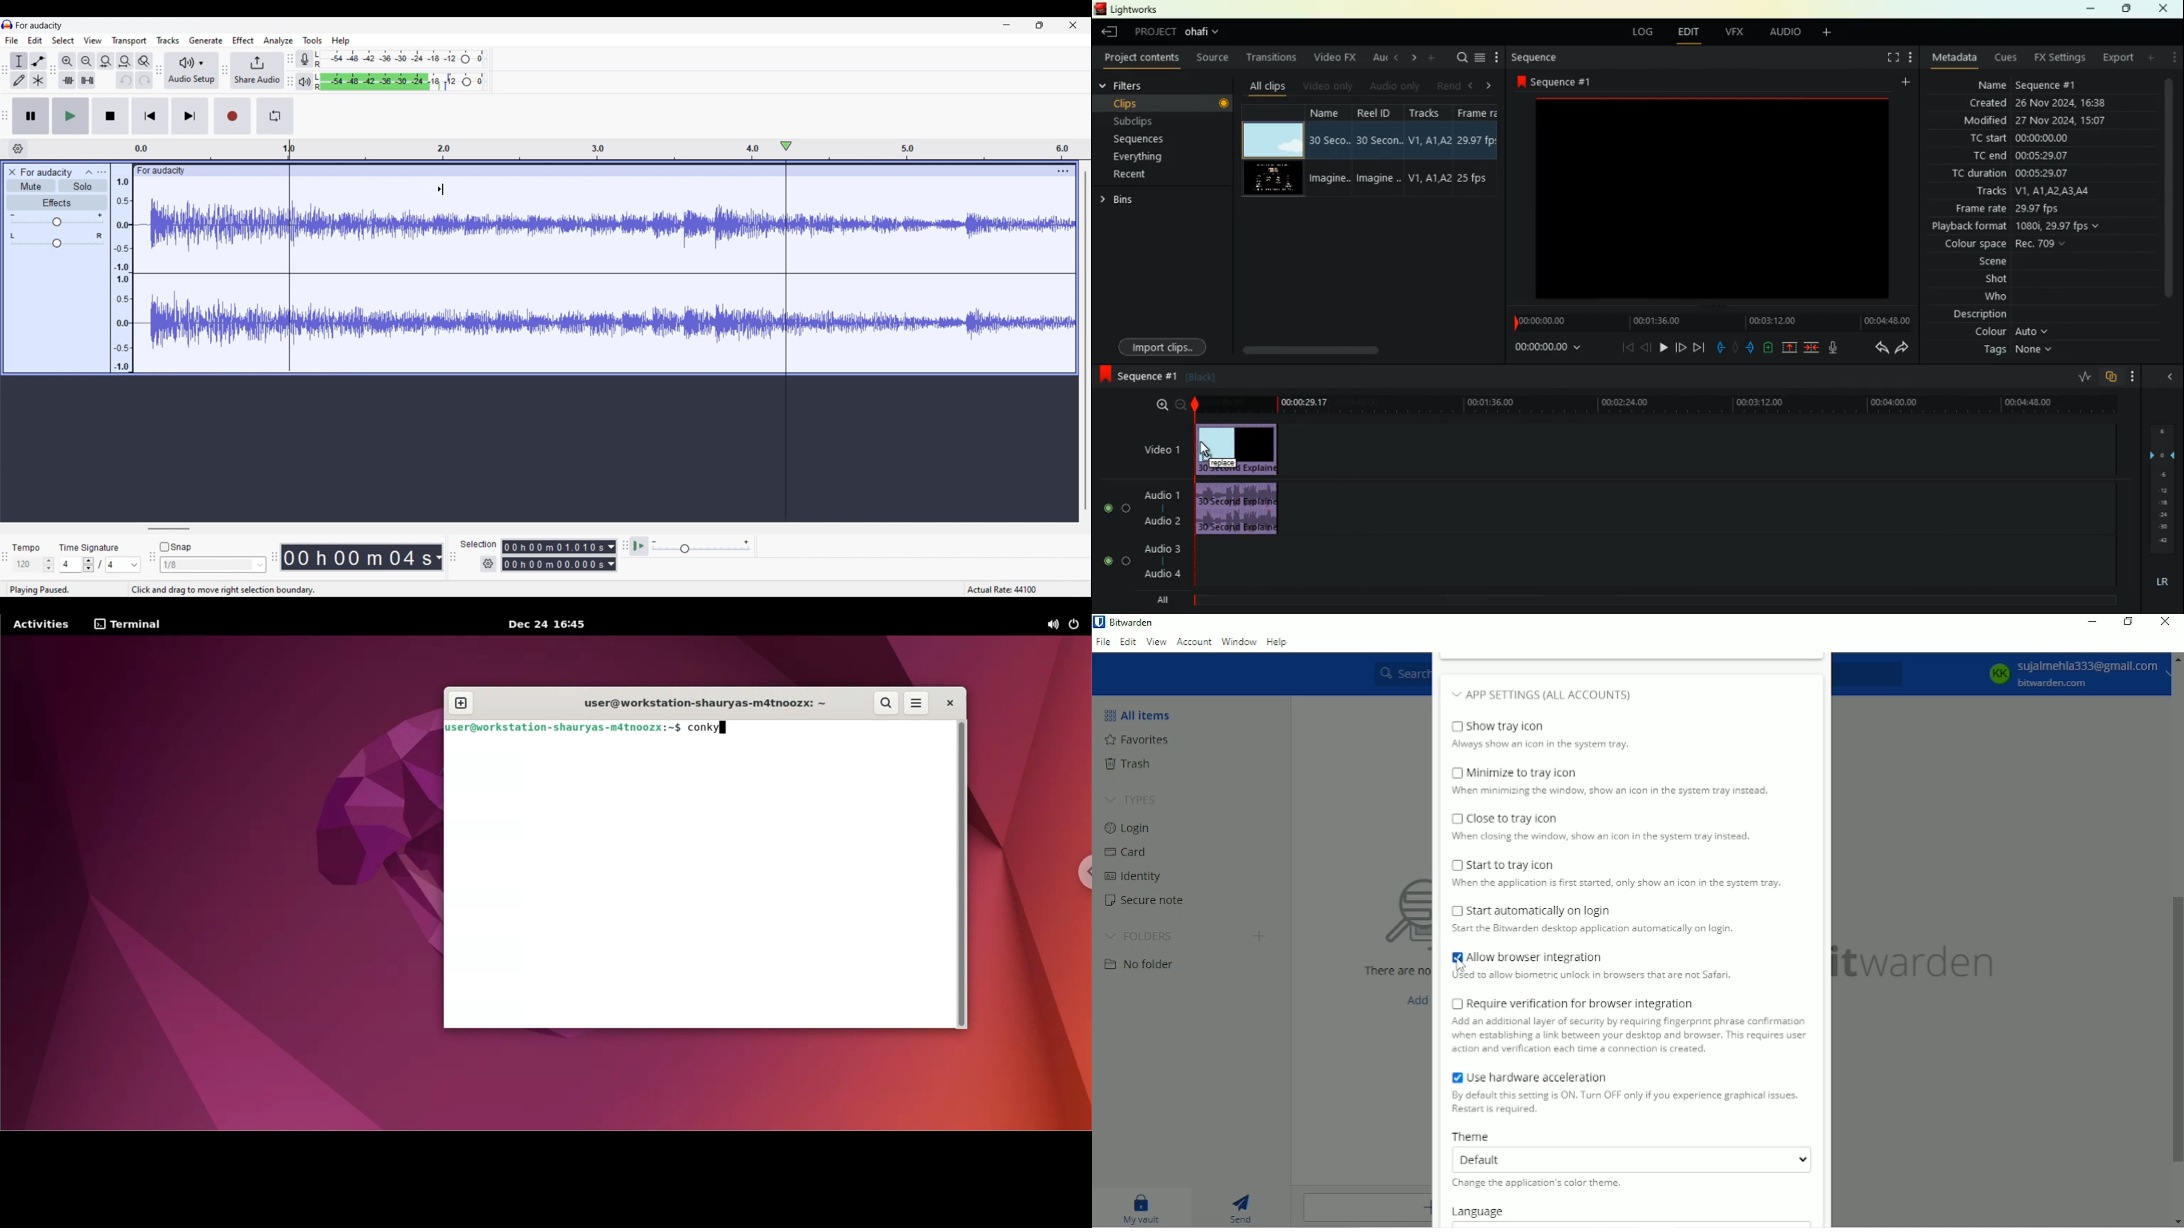 The image size is (2184, 1232). I want to click on Zoom toggle, so click(144, 61).